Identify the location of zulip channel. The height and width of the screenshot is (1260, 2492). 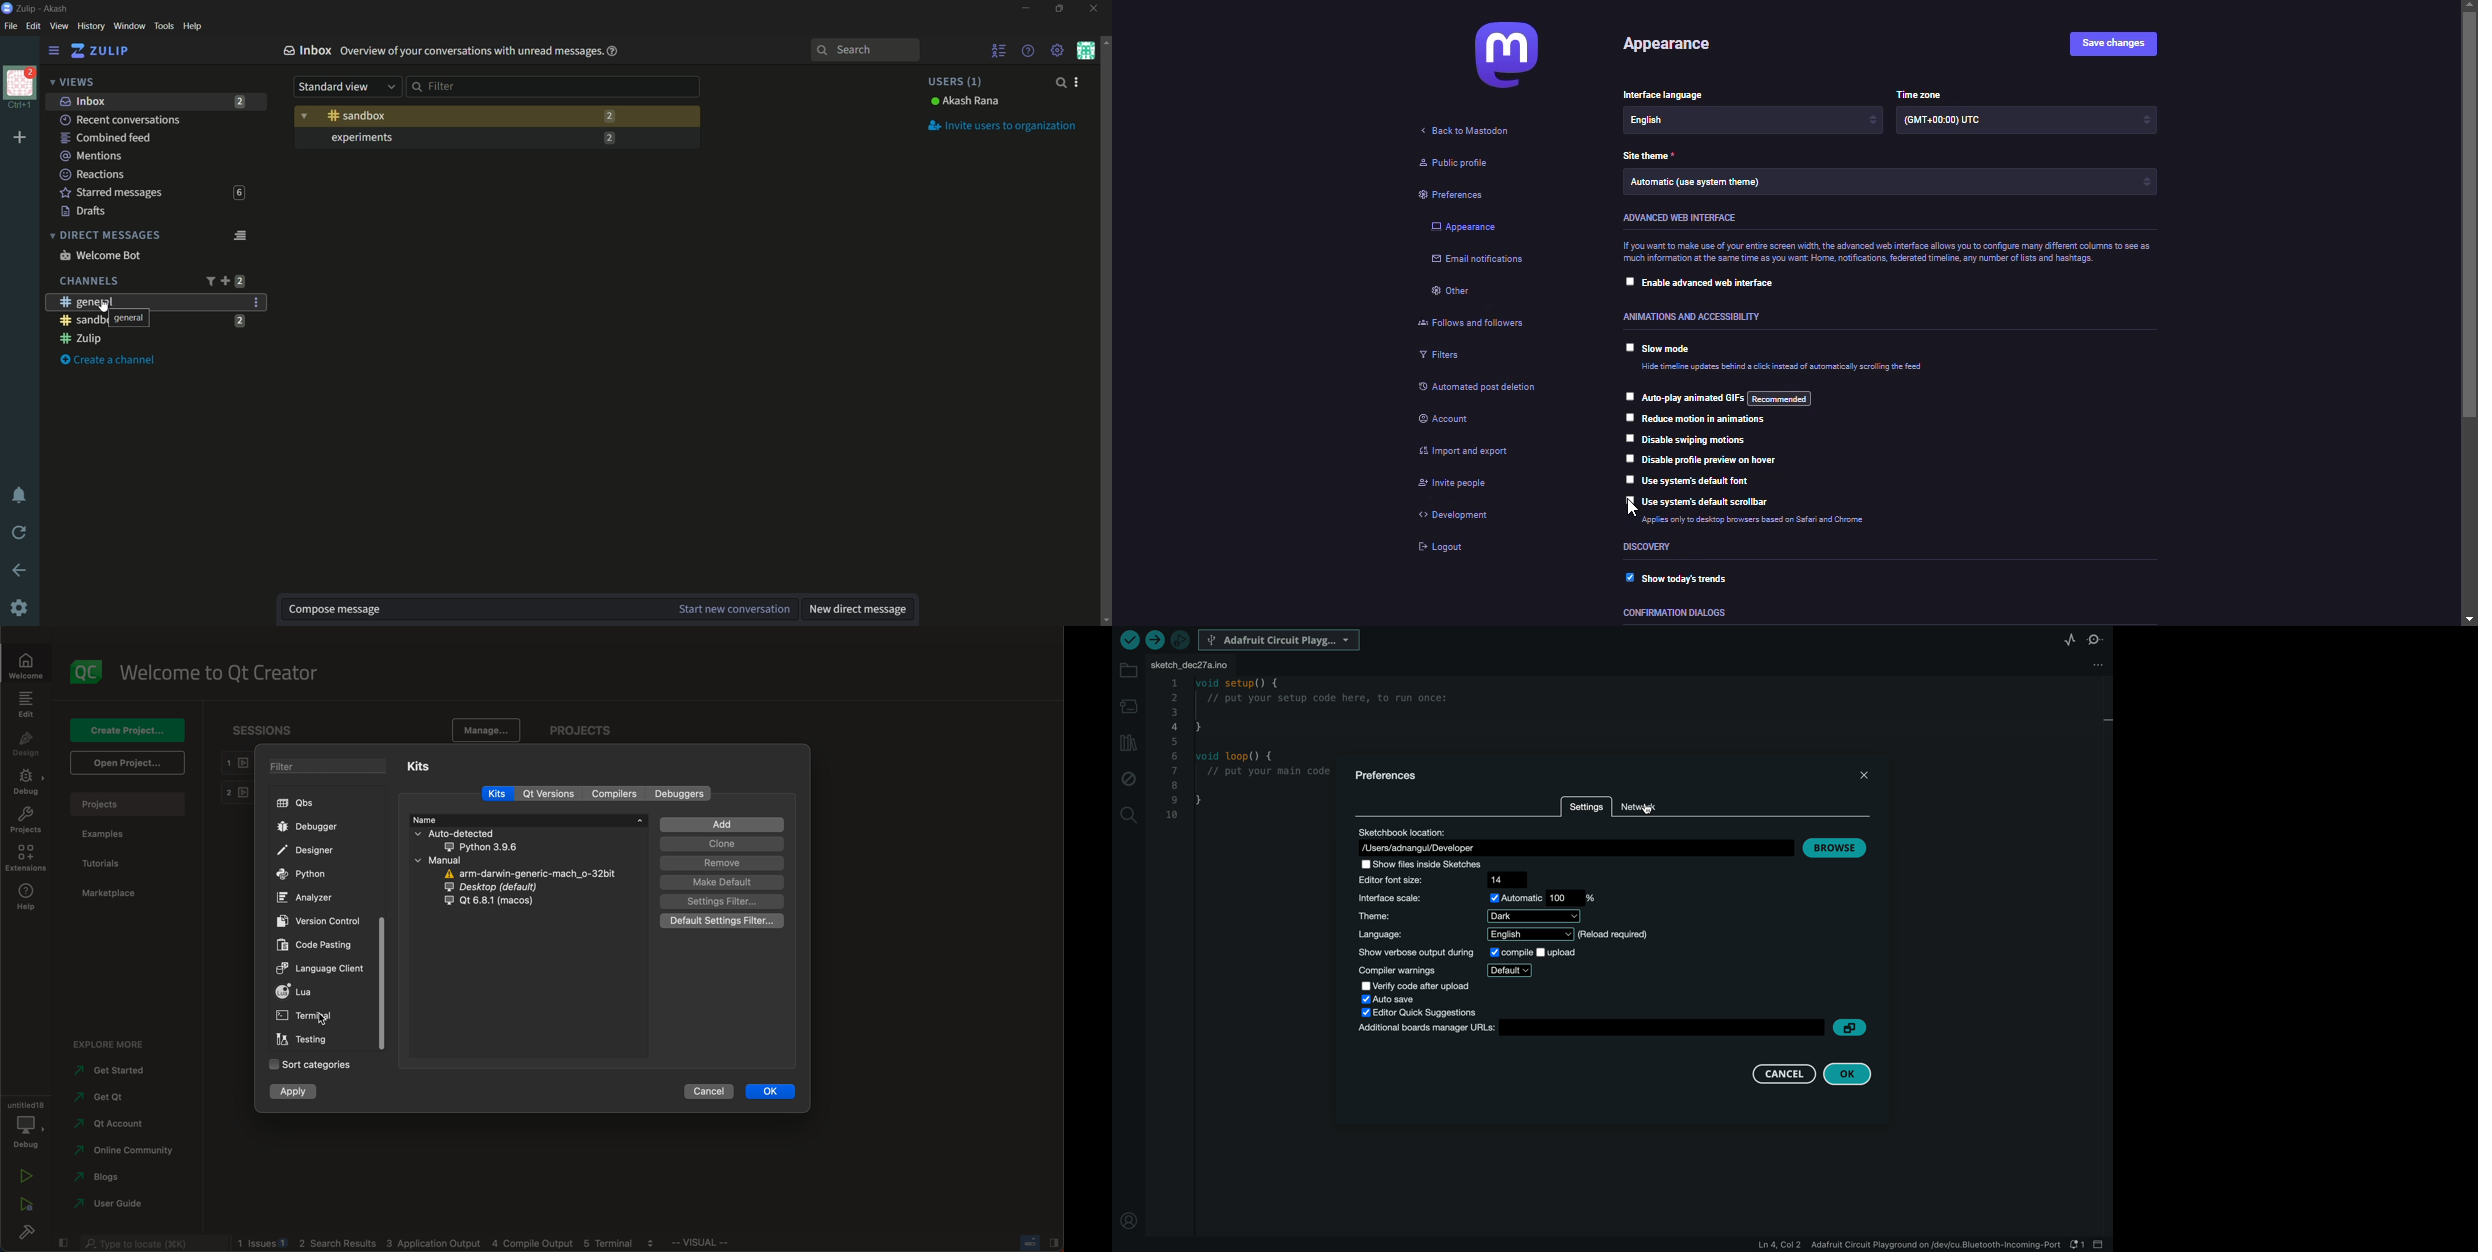
(81, 339).